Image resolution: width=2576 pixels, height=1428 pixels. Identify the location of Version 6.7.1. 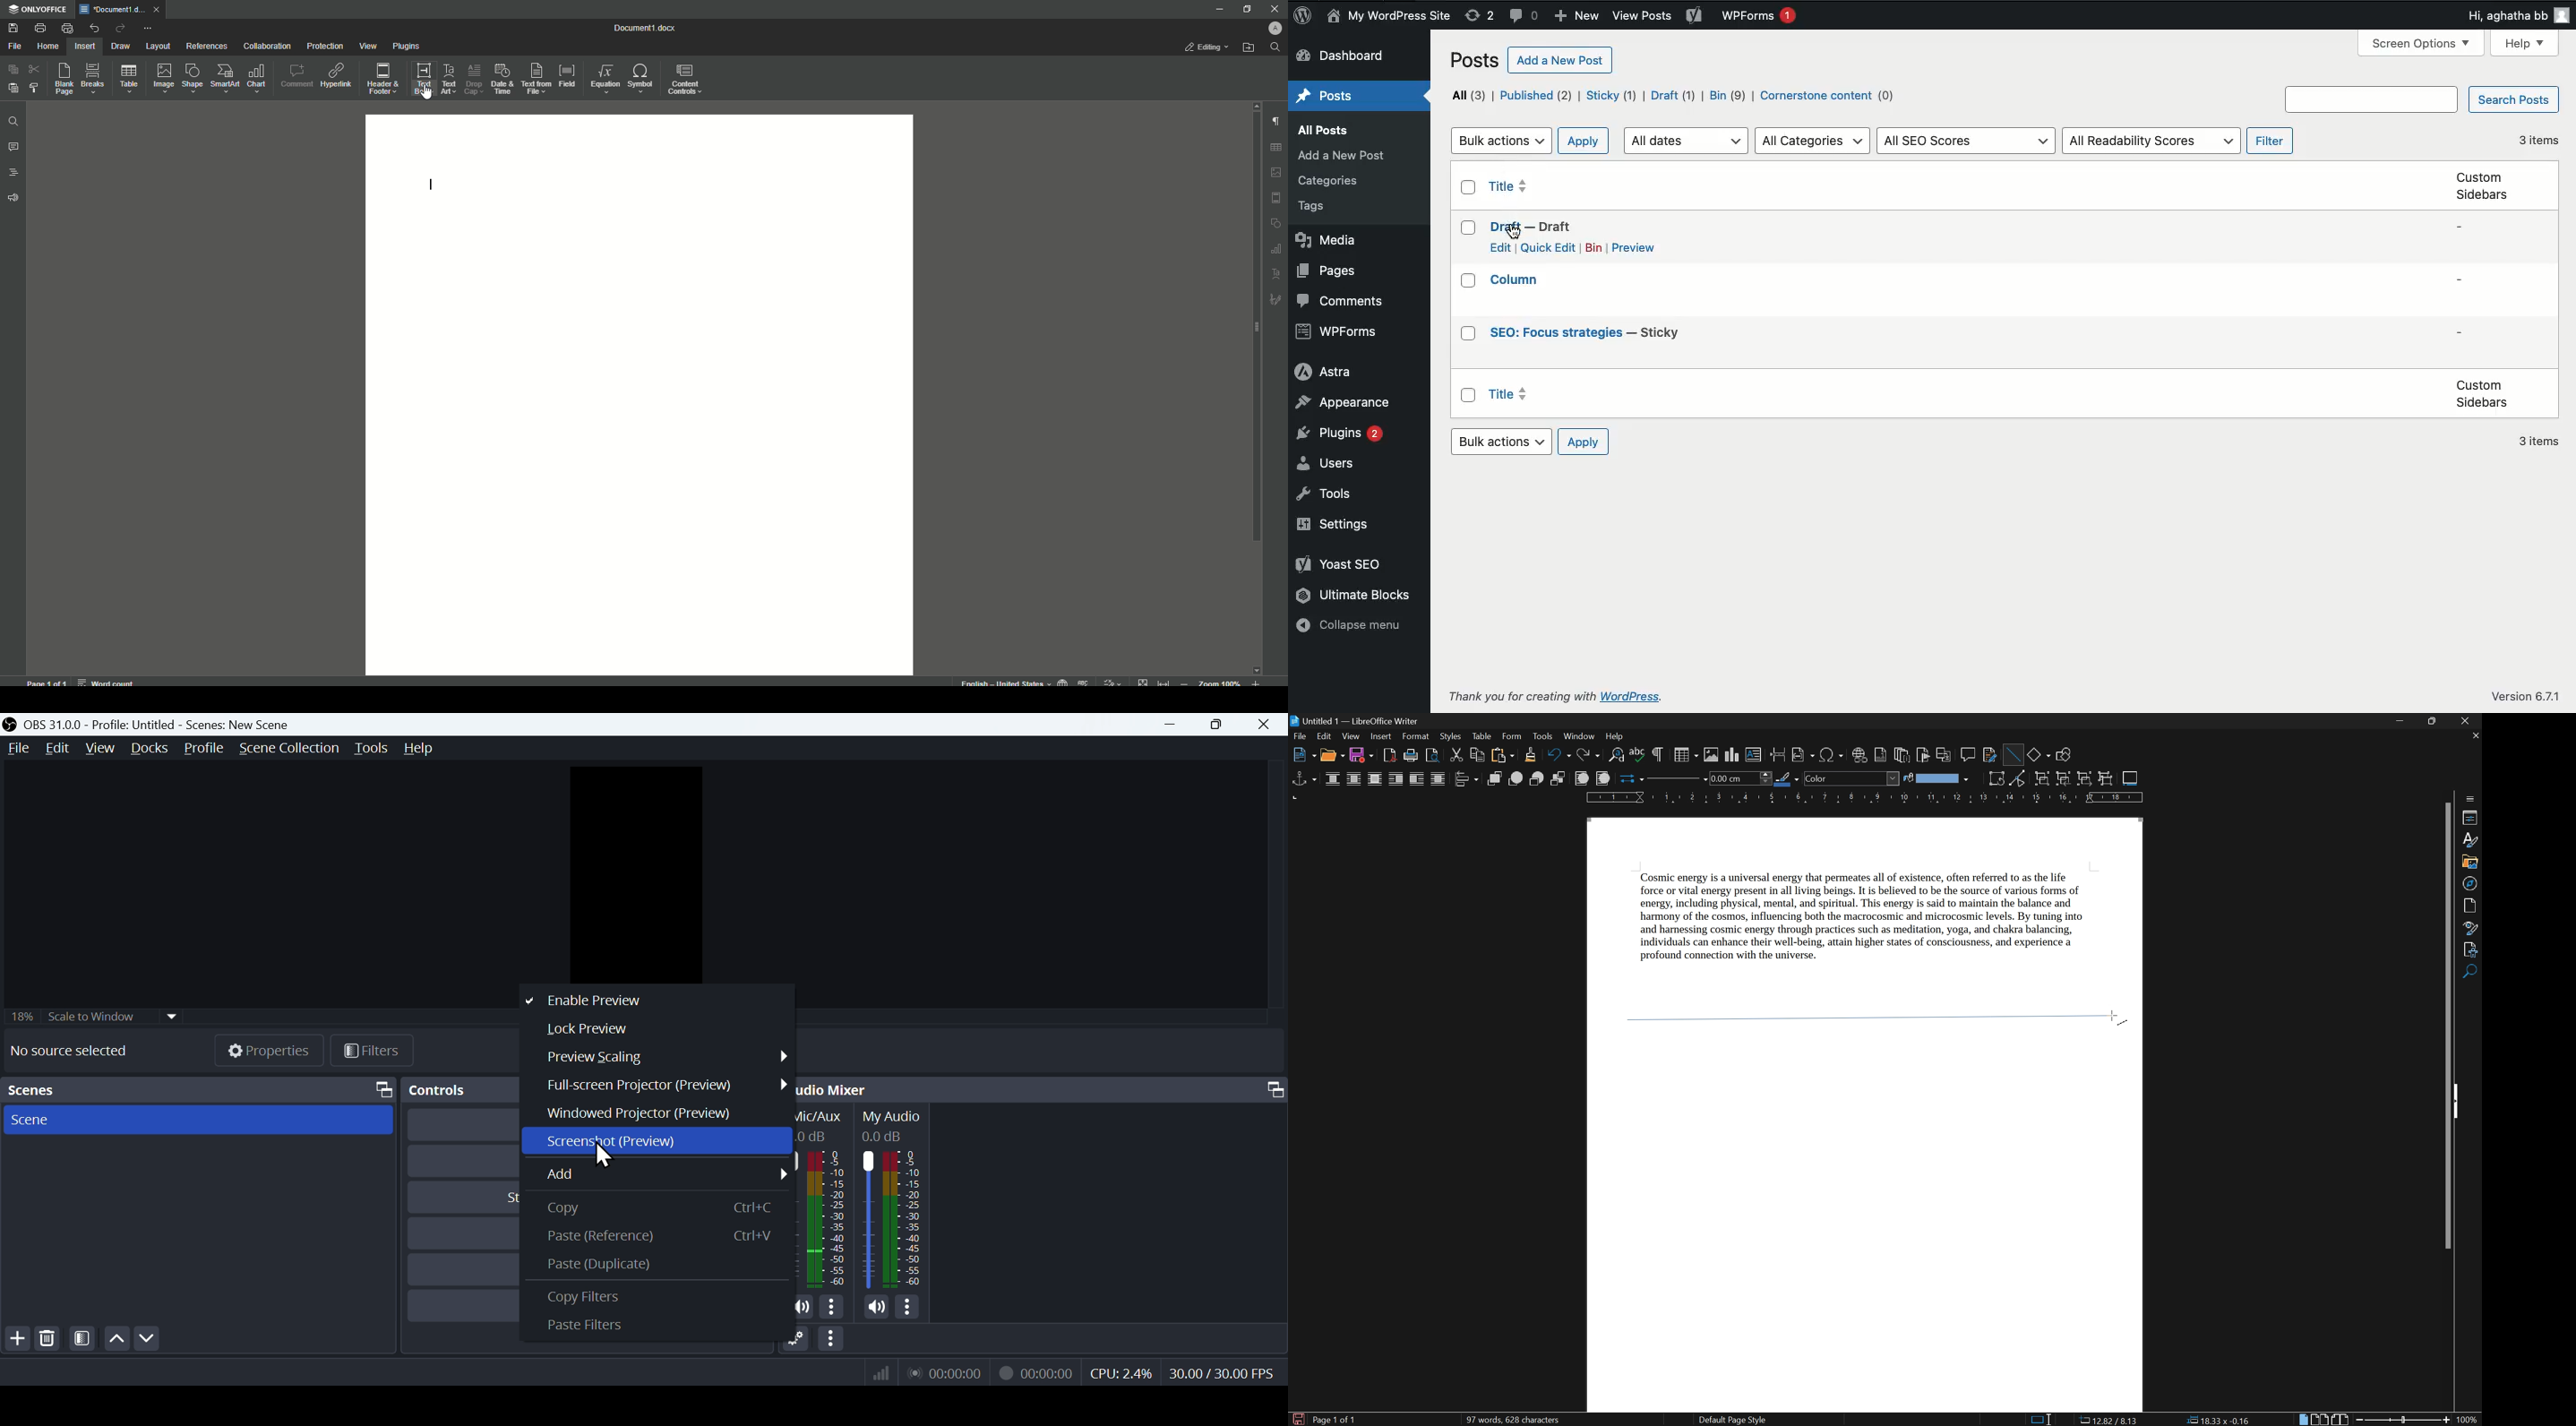
(2526, 697).